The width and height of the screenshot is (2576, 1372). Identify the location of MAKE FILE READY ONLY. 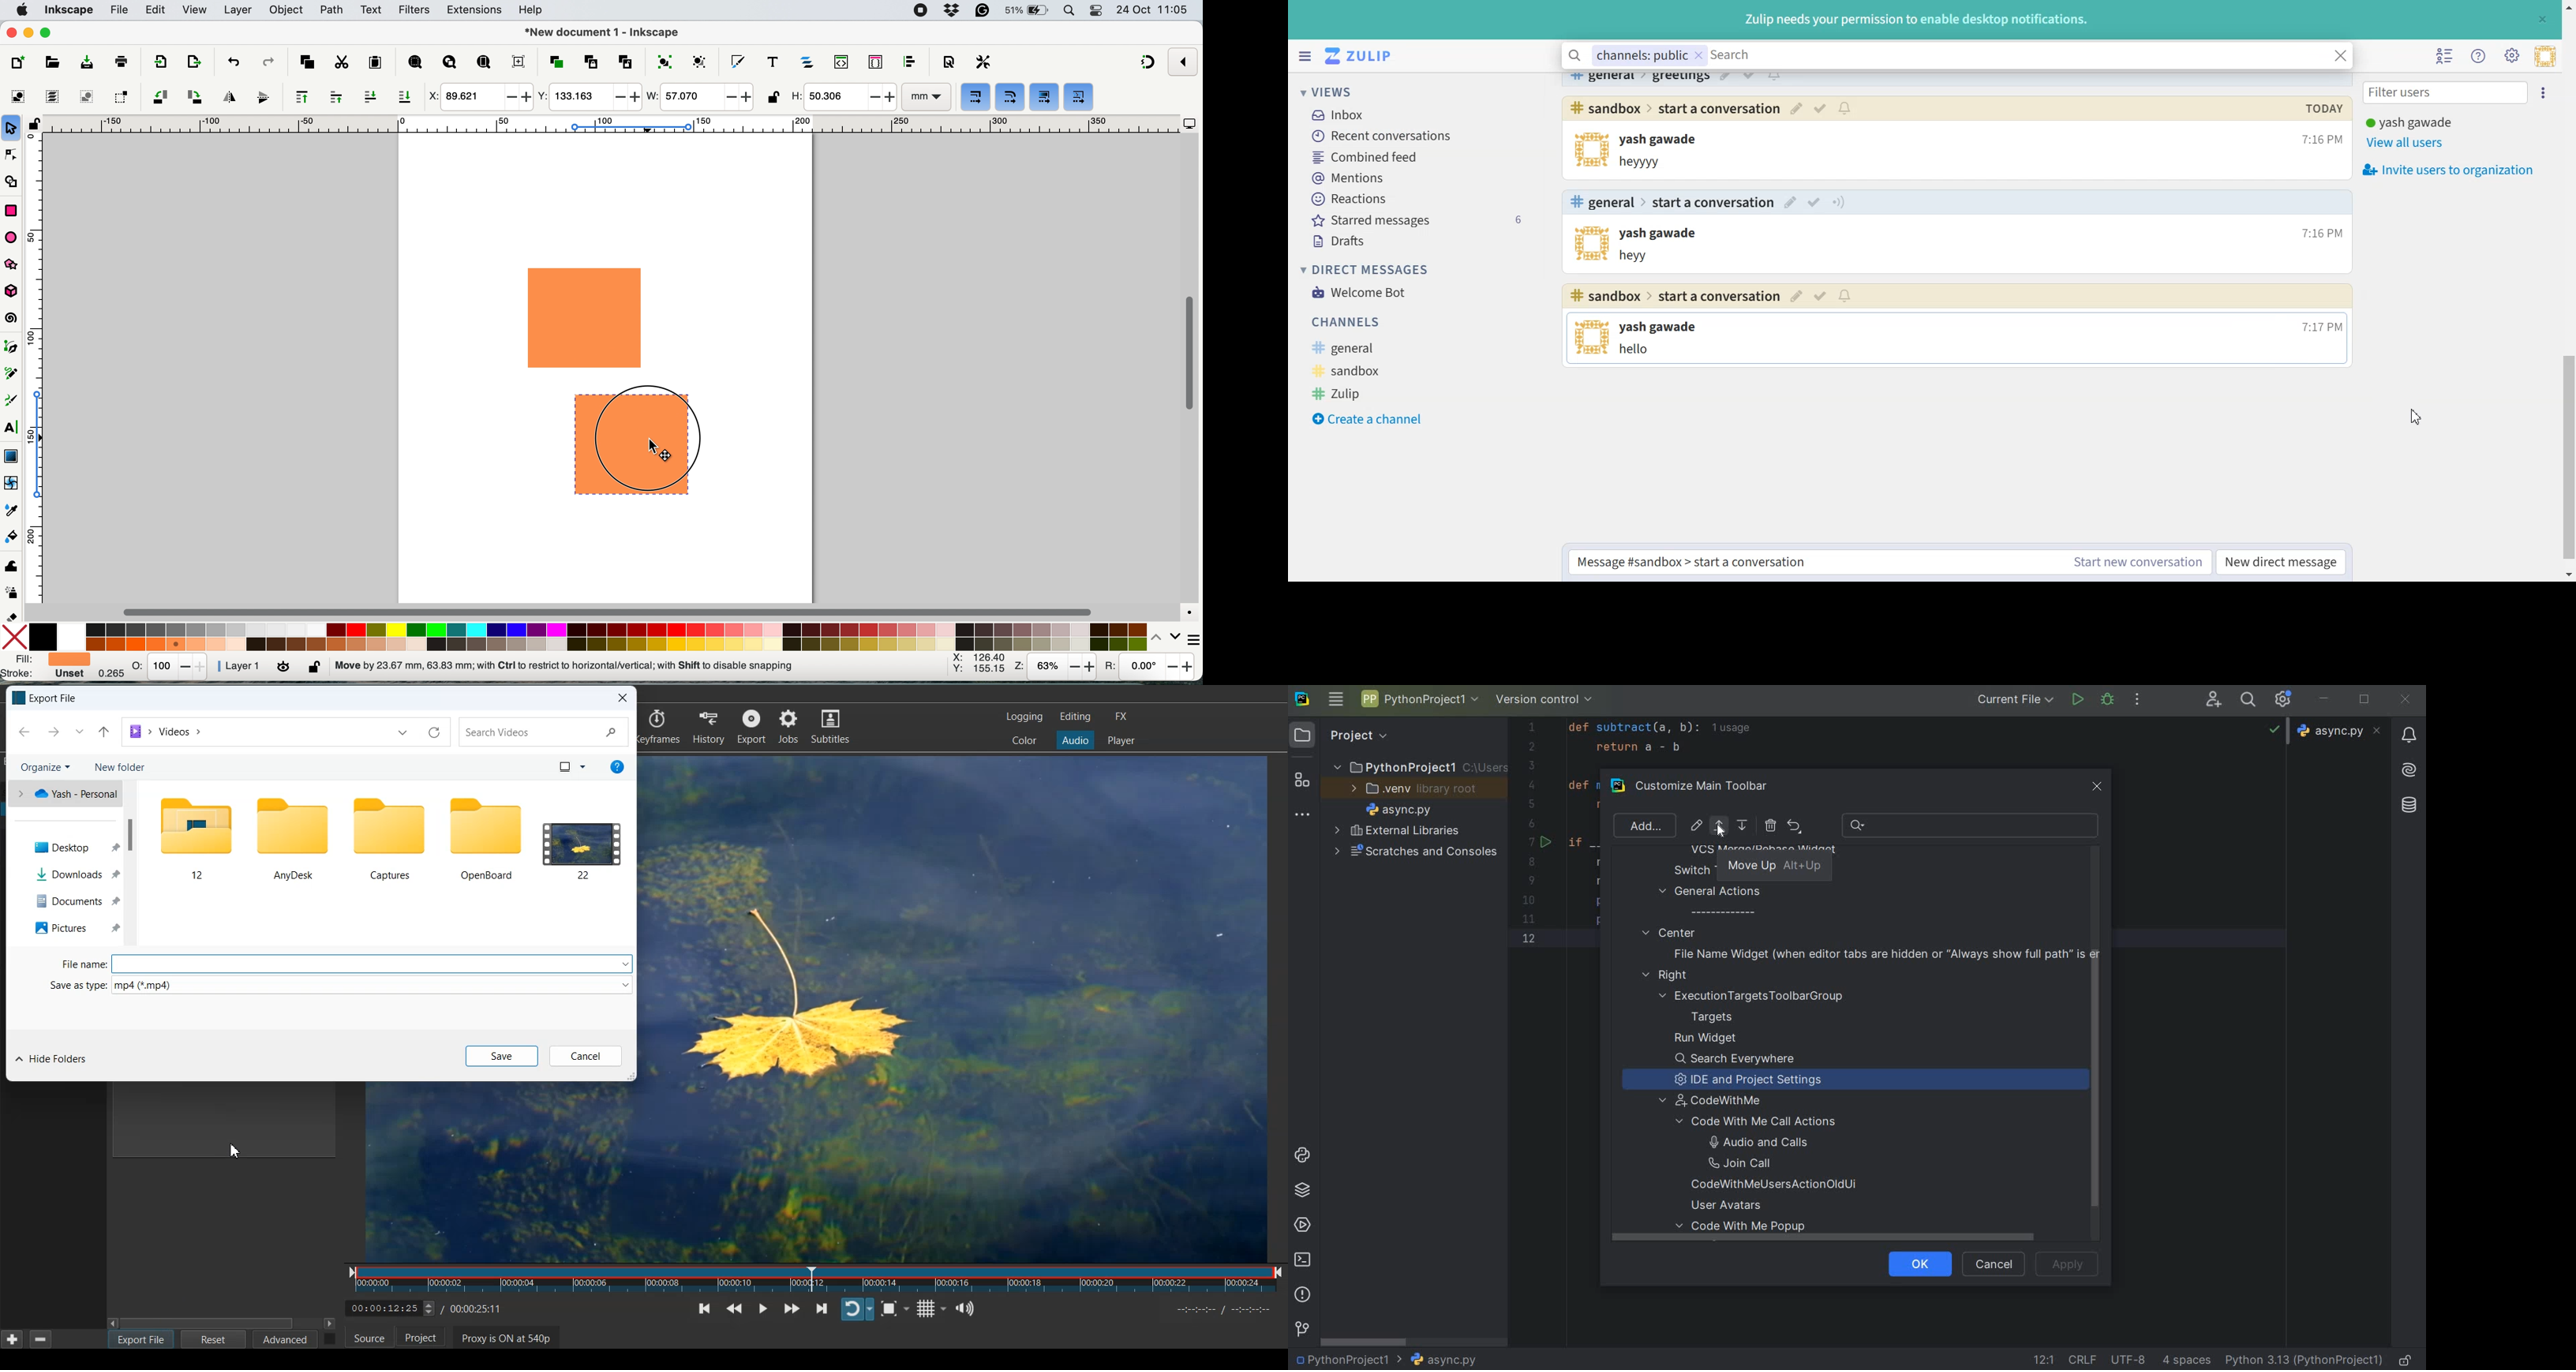
(2408, 1359).